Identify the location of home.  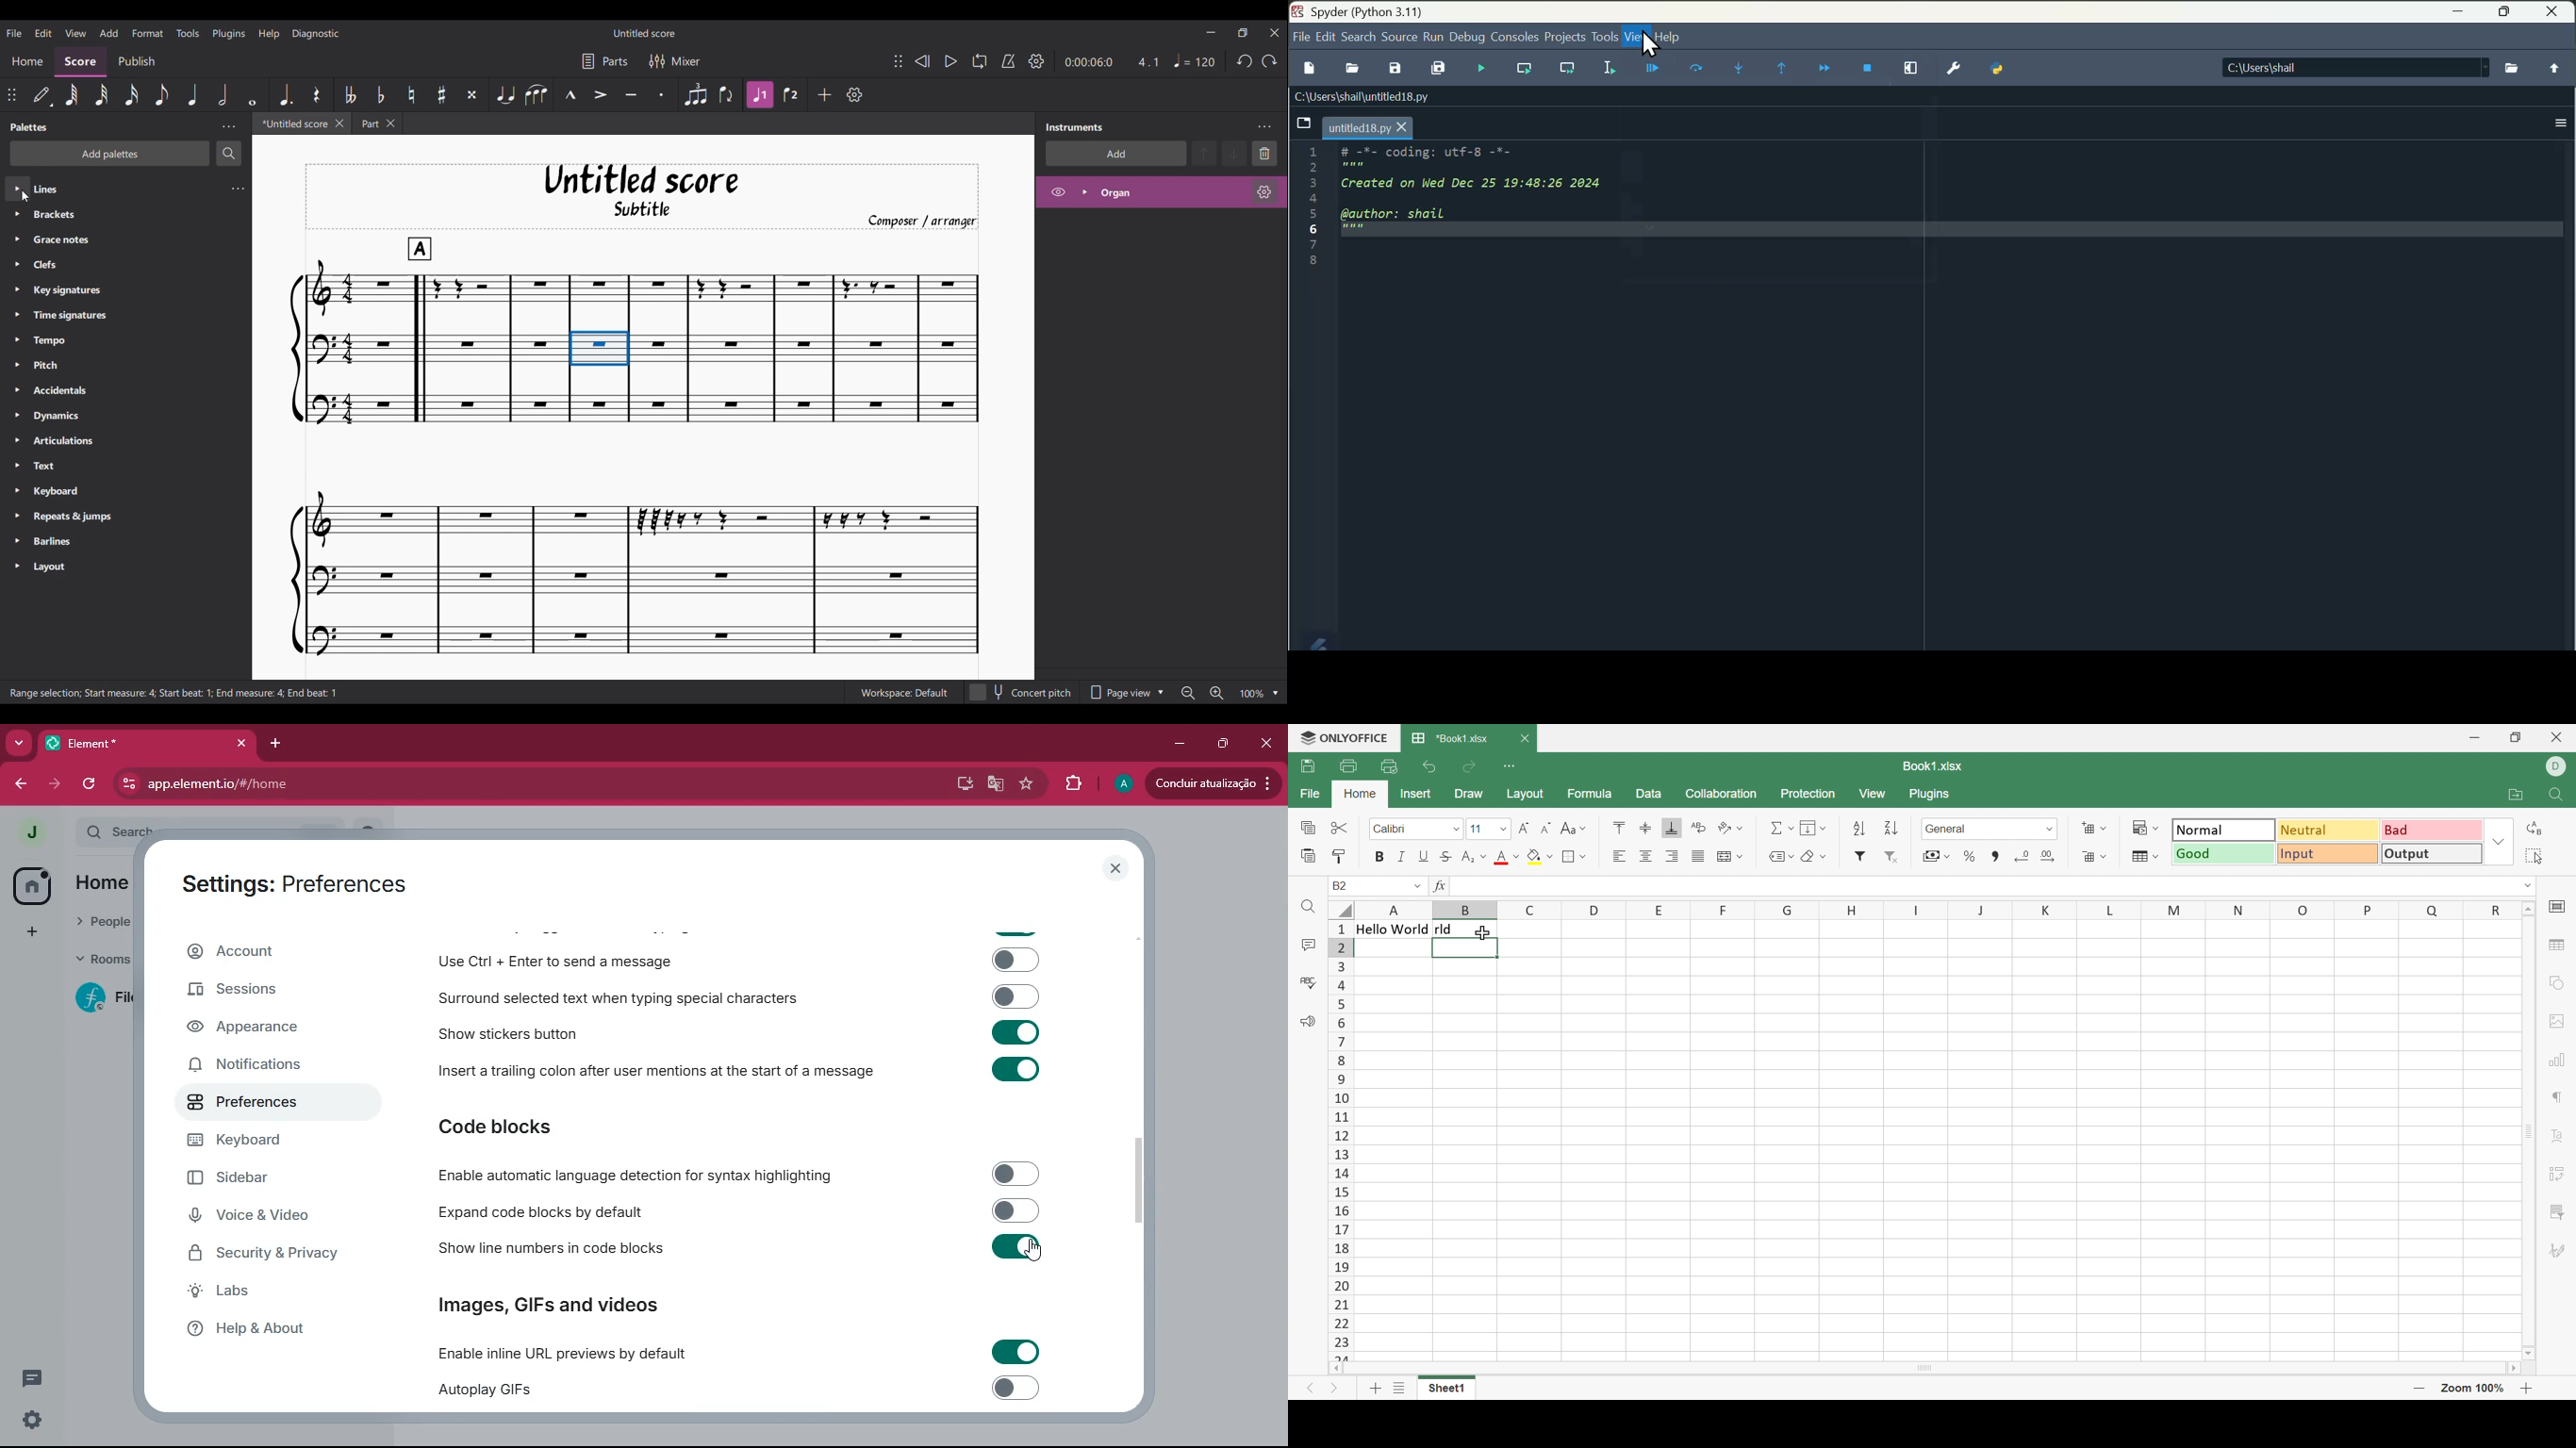
(30, 885).